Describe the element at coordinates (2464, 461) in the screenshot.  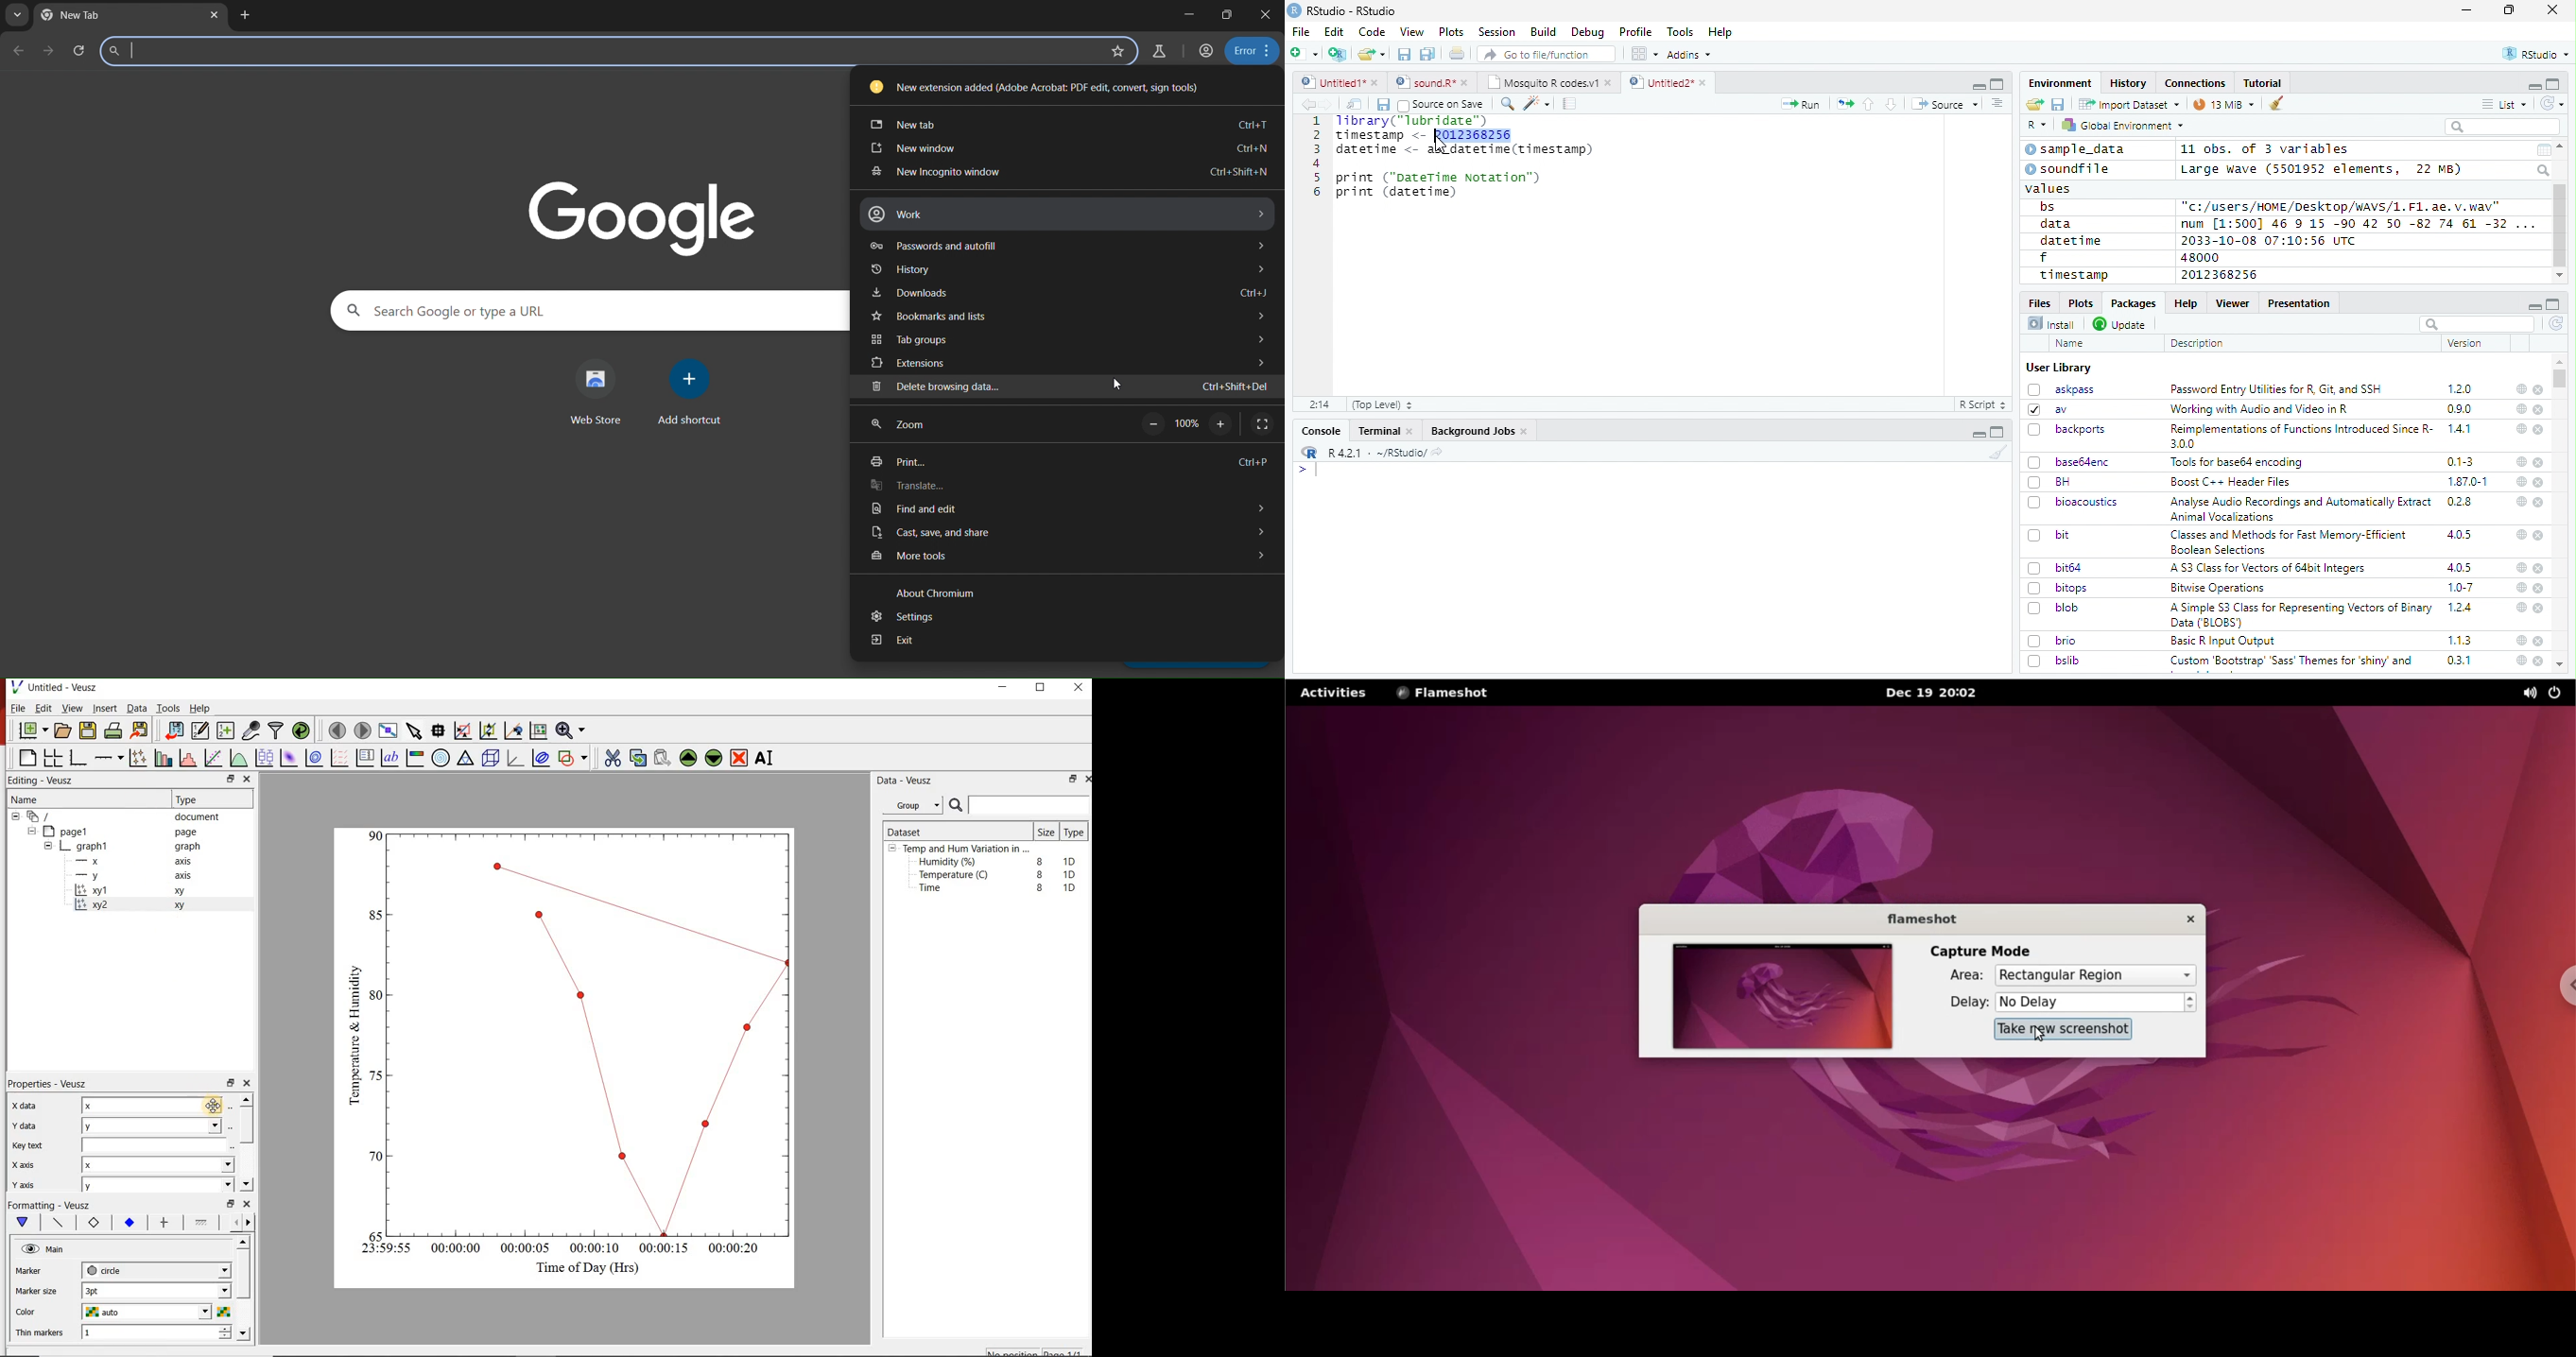
I see `0.1-3` at that location.